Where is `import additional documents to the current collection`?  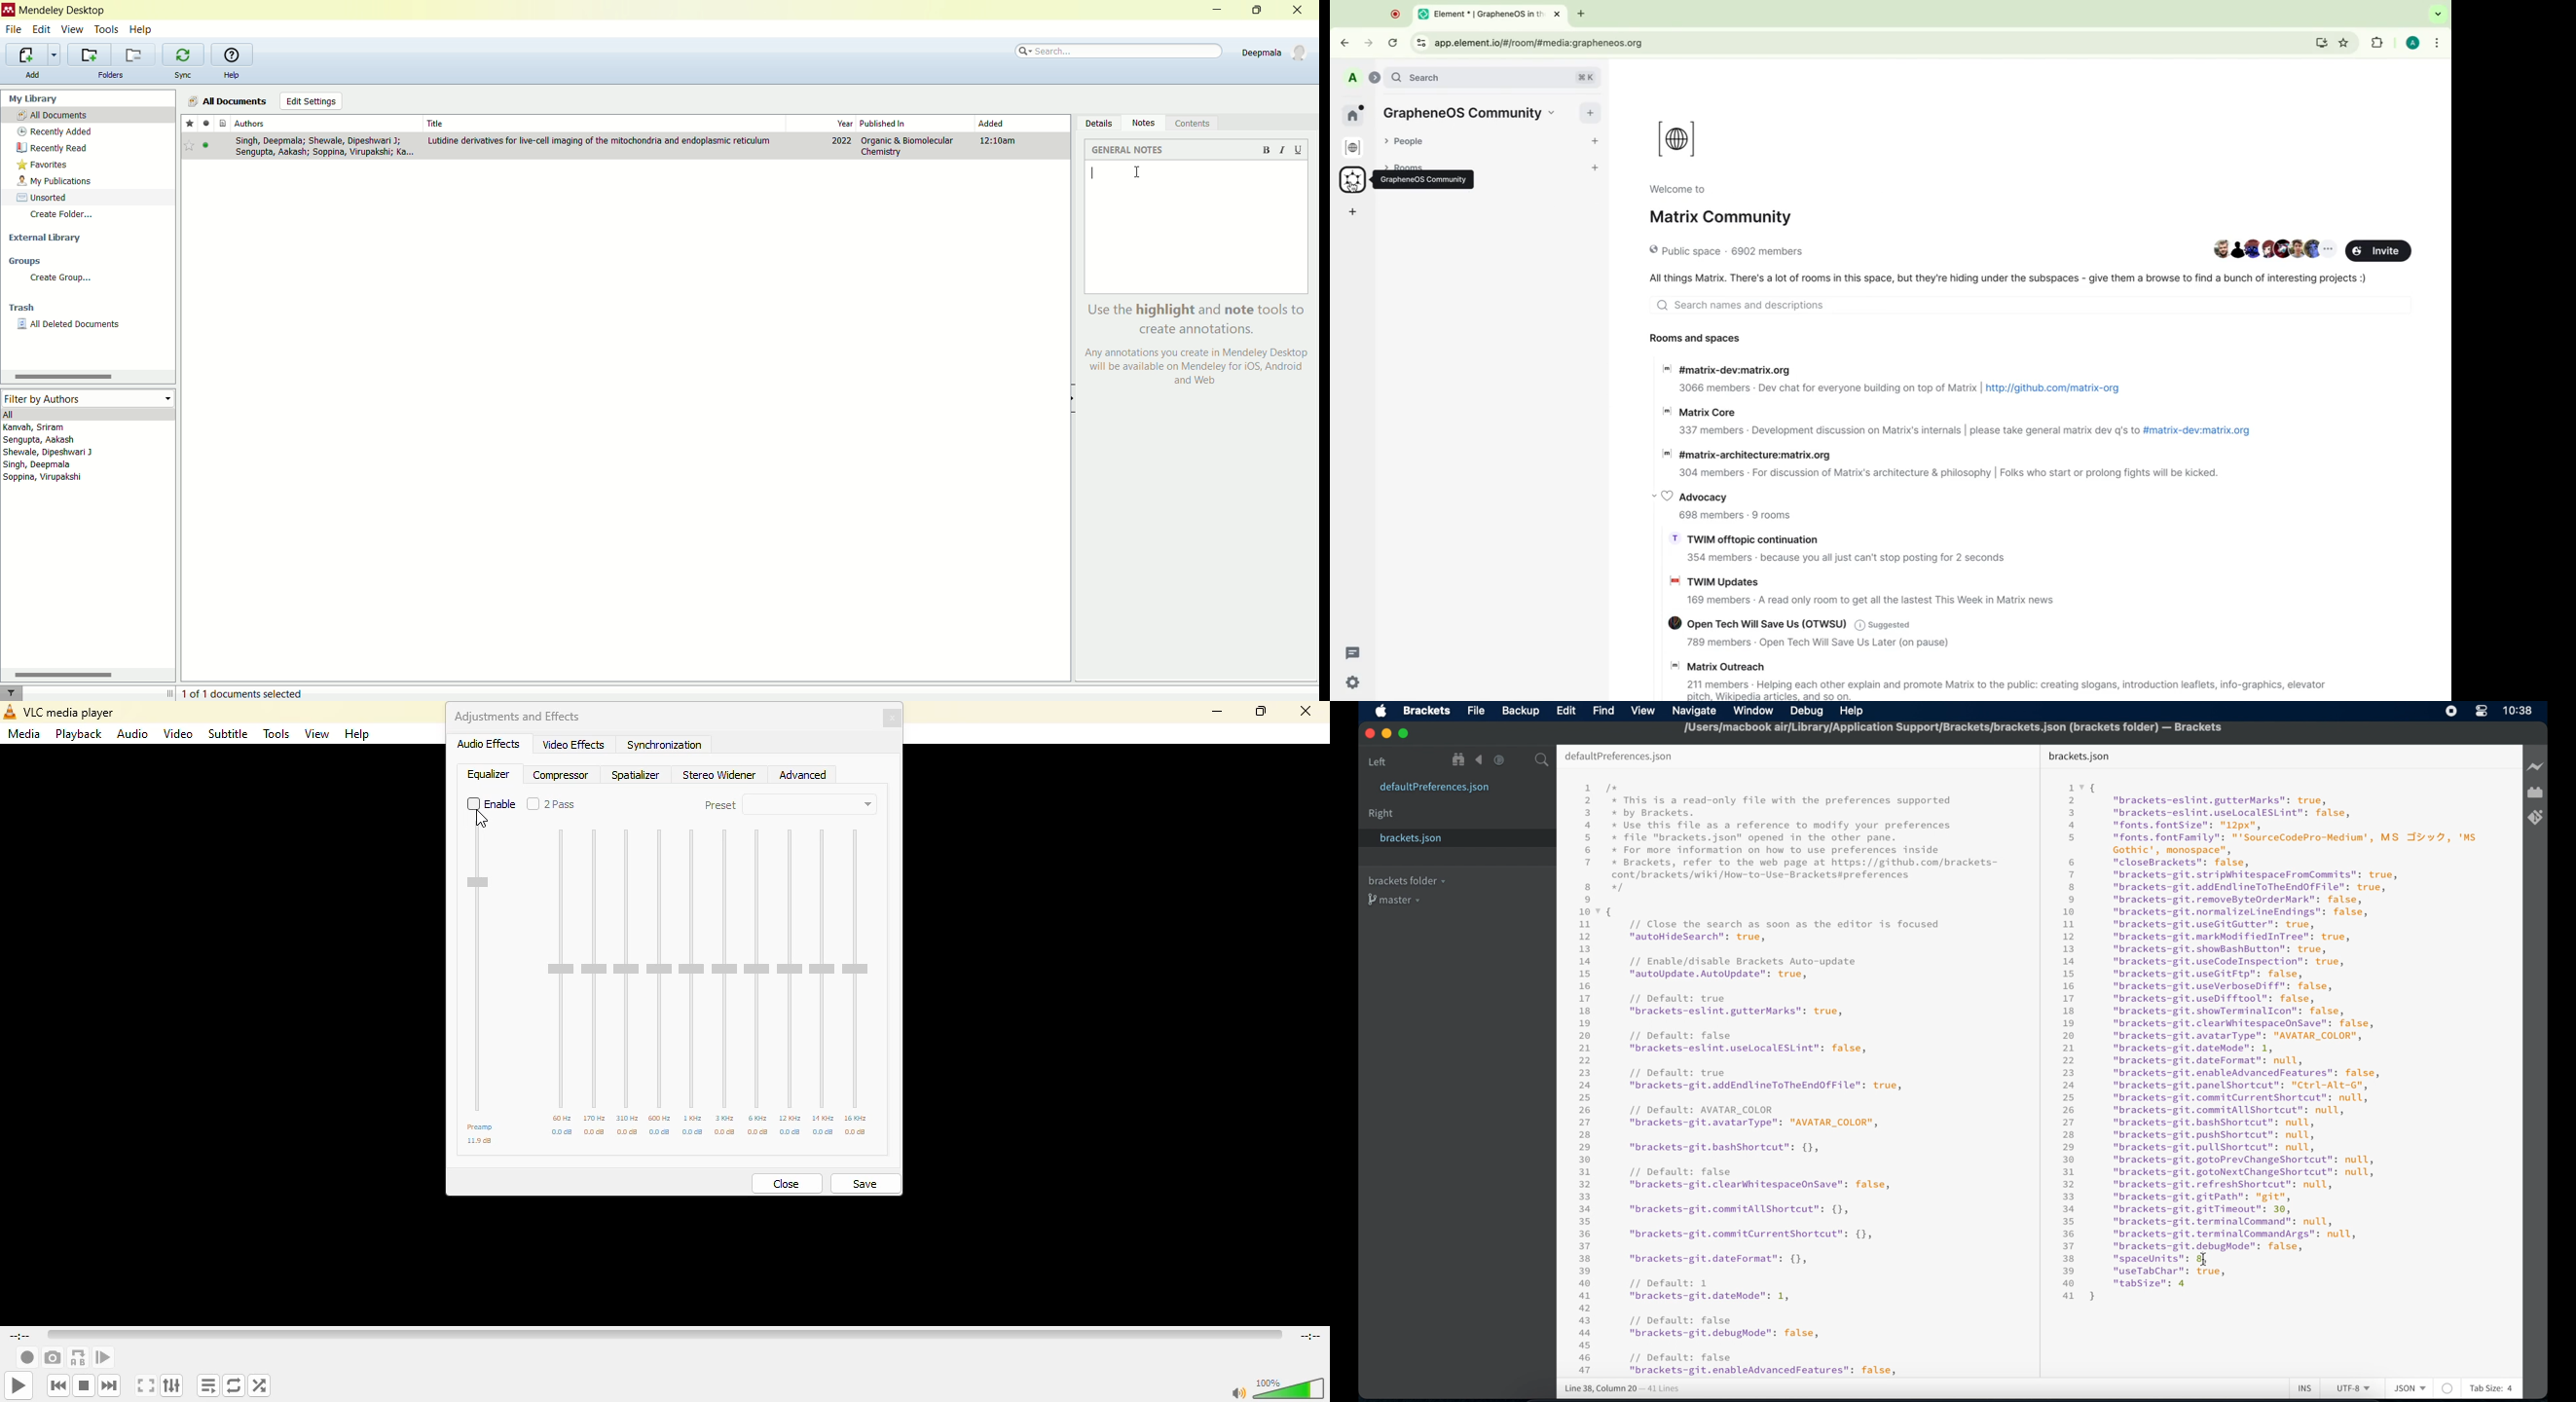
import additional documents to the current collection is located at coordinates (34, 54).